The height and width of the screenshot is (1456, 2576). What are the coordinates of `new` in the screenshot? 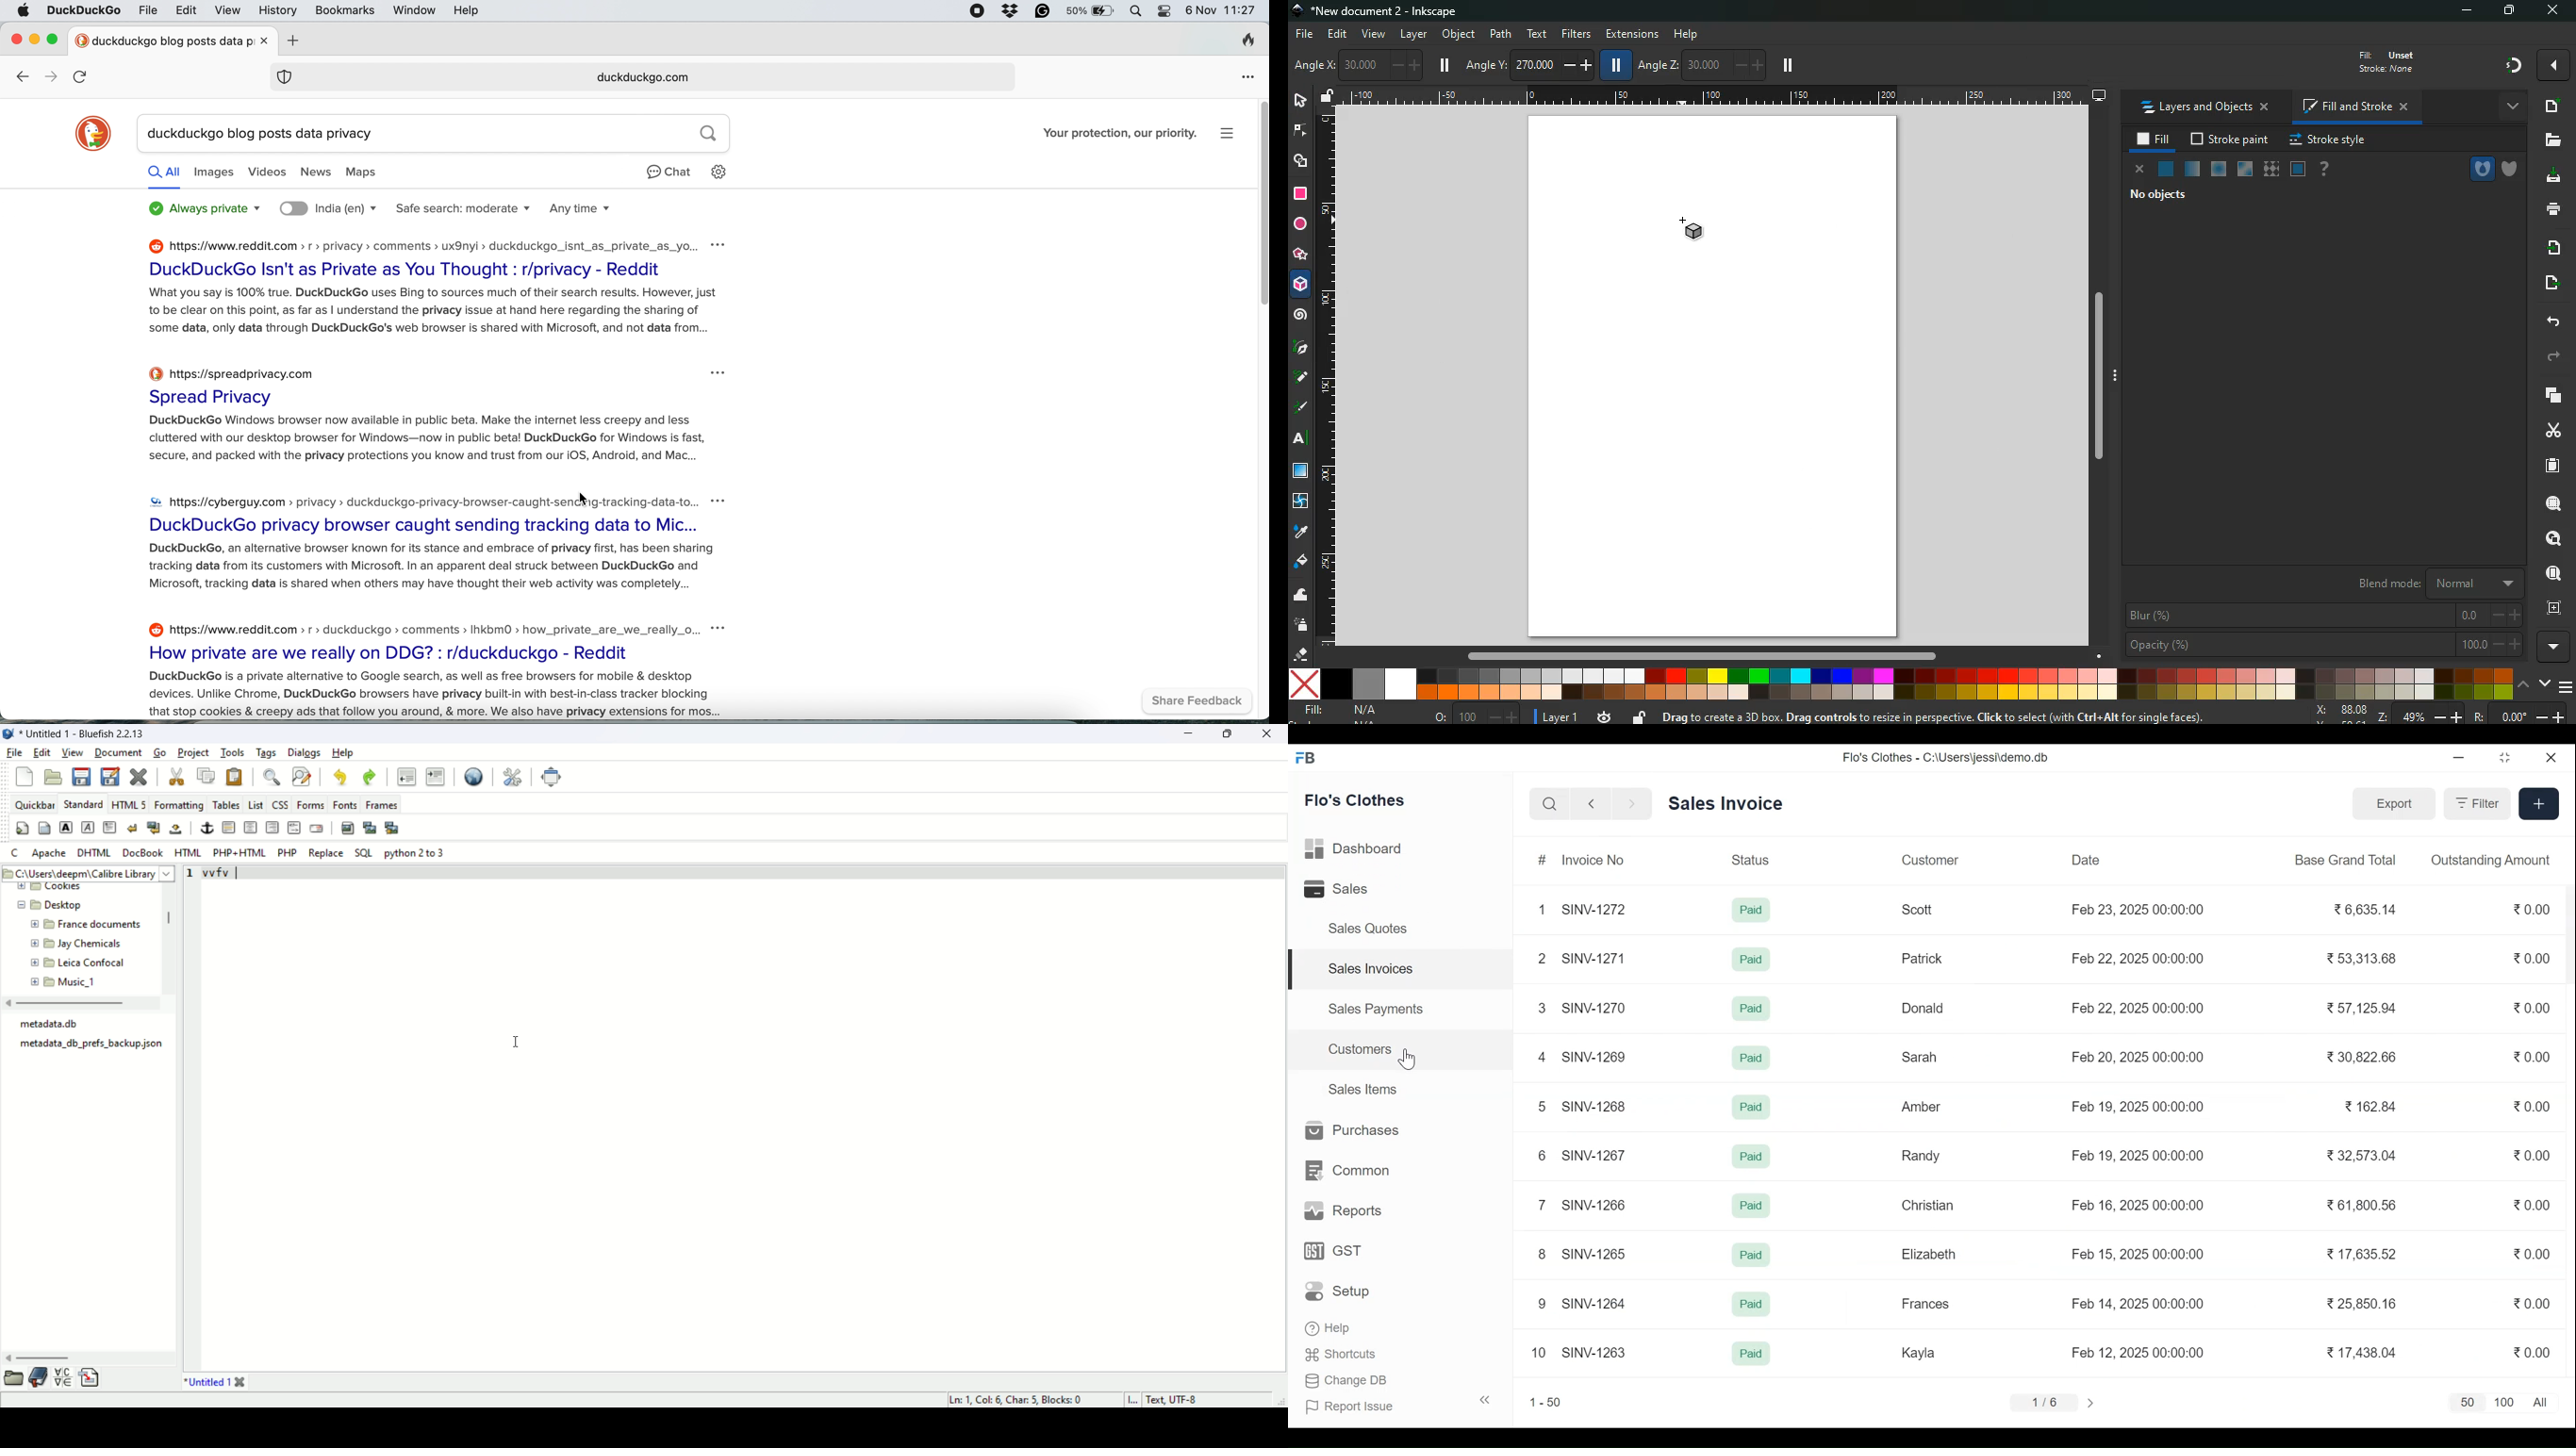 It's located at (2550, 107).